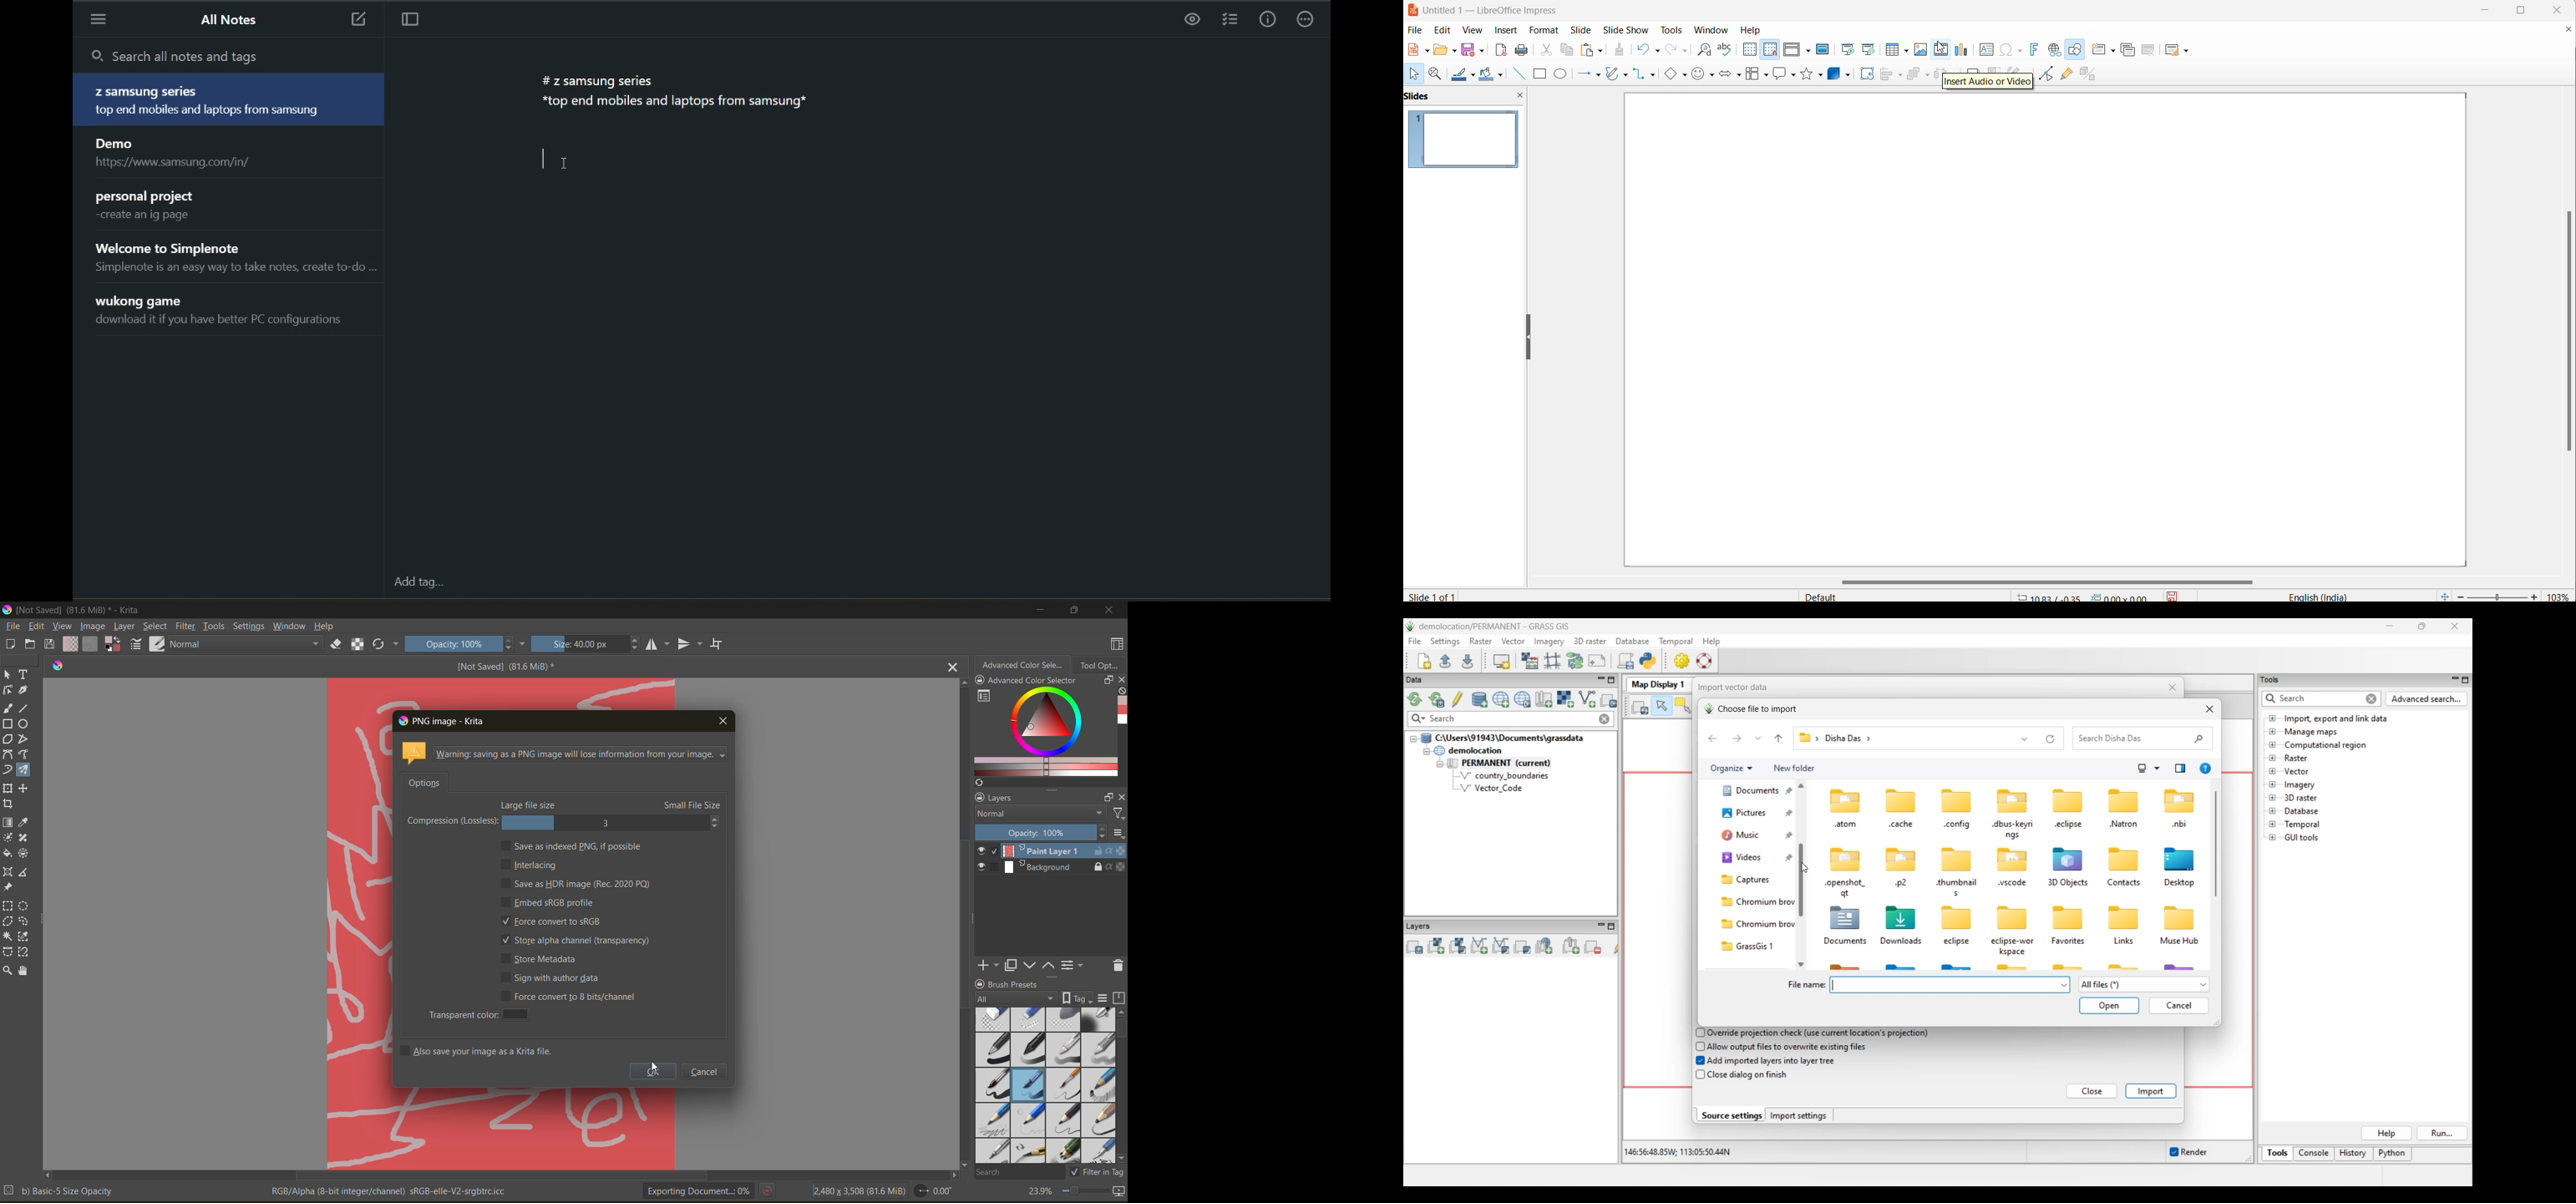 The image size is (2576, 1204). Describe the element at coordinates (8, 887) in the screenshot. I see `tool` at that location.